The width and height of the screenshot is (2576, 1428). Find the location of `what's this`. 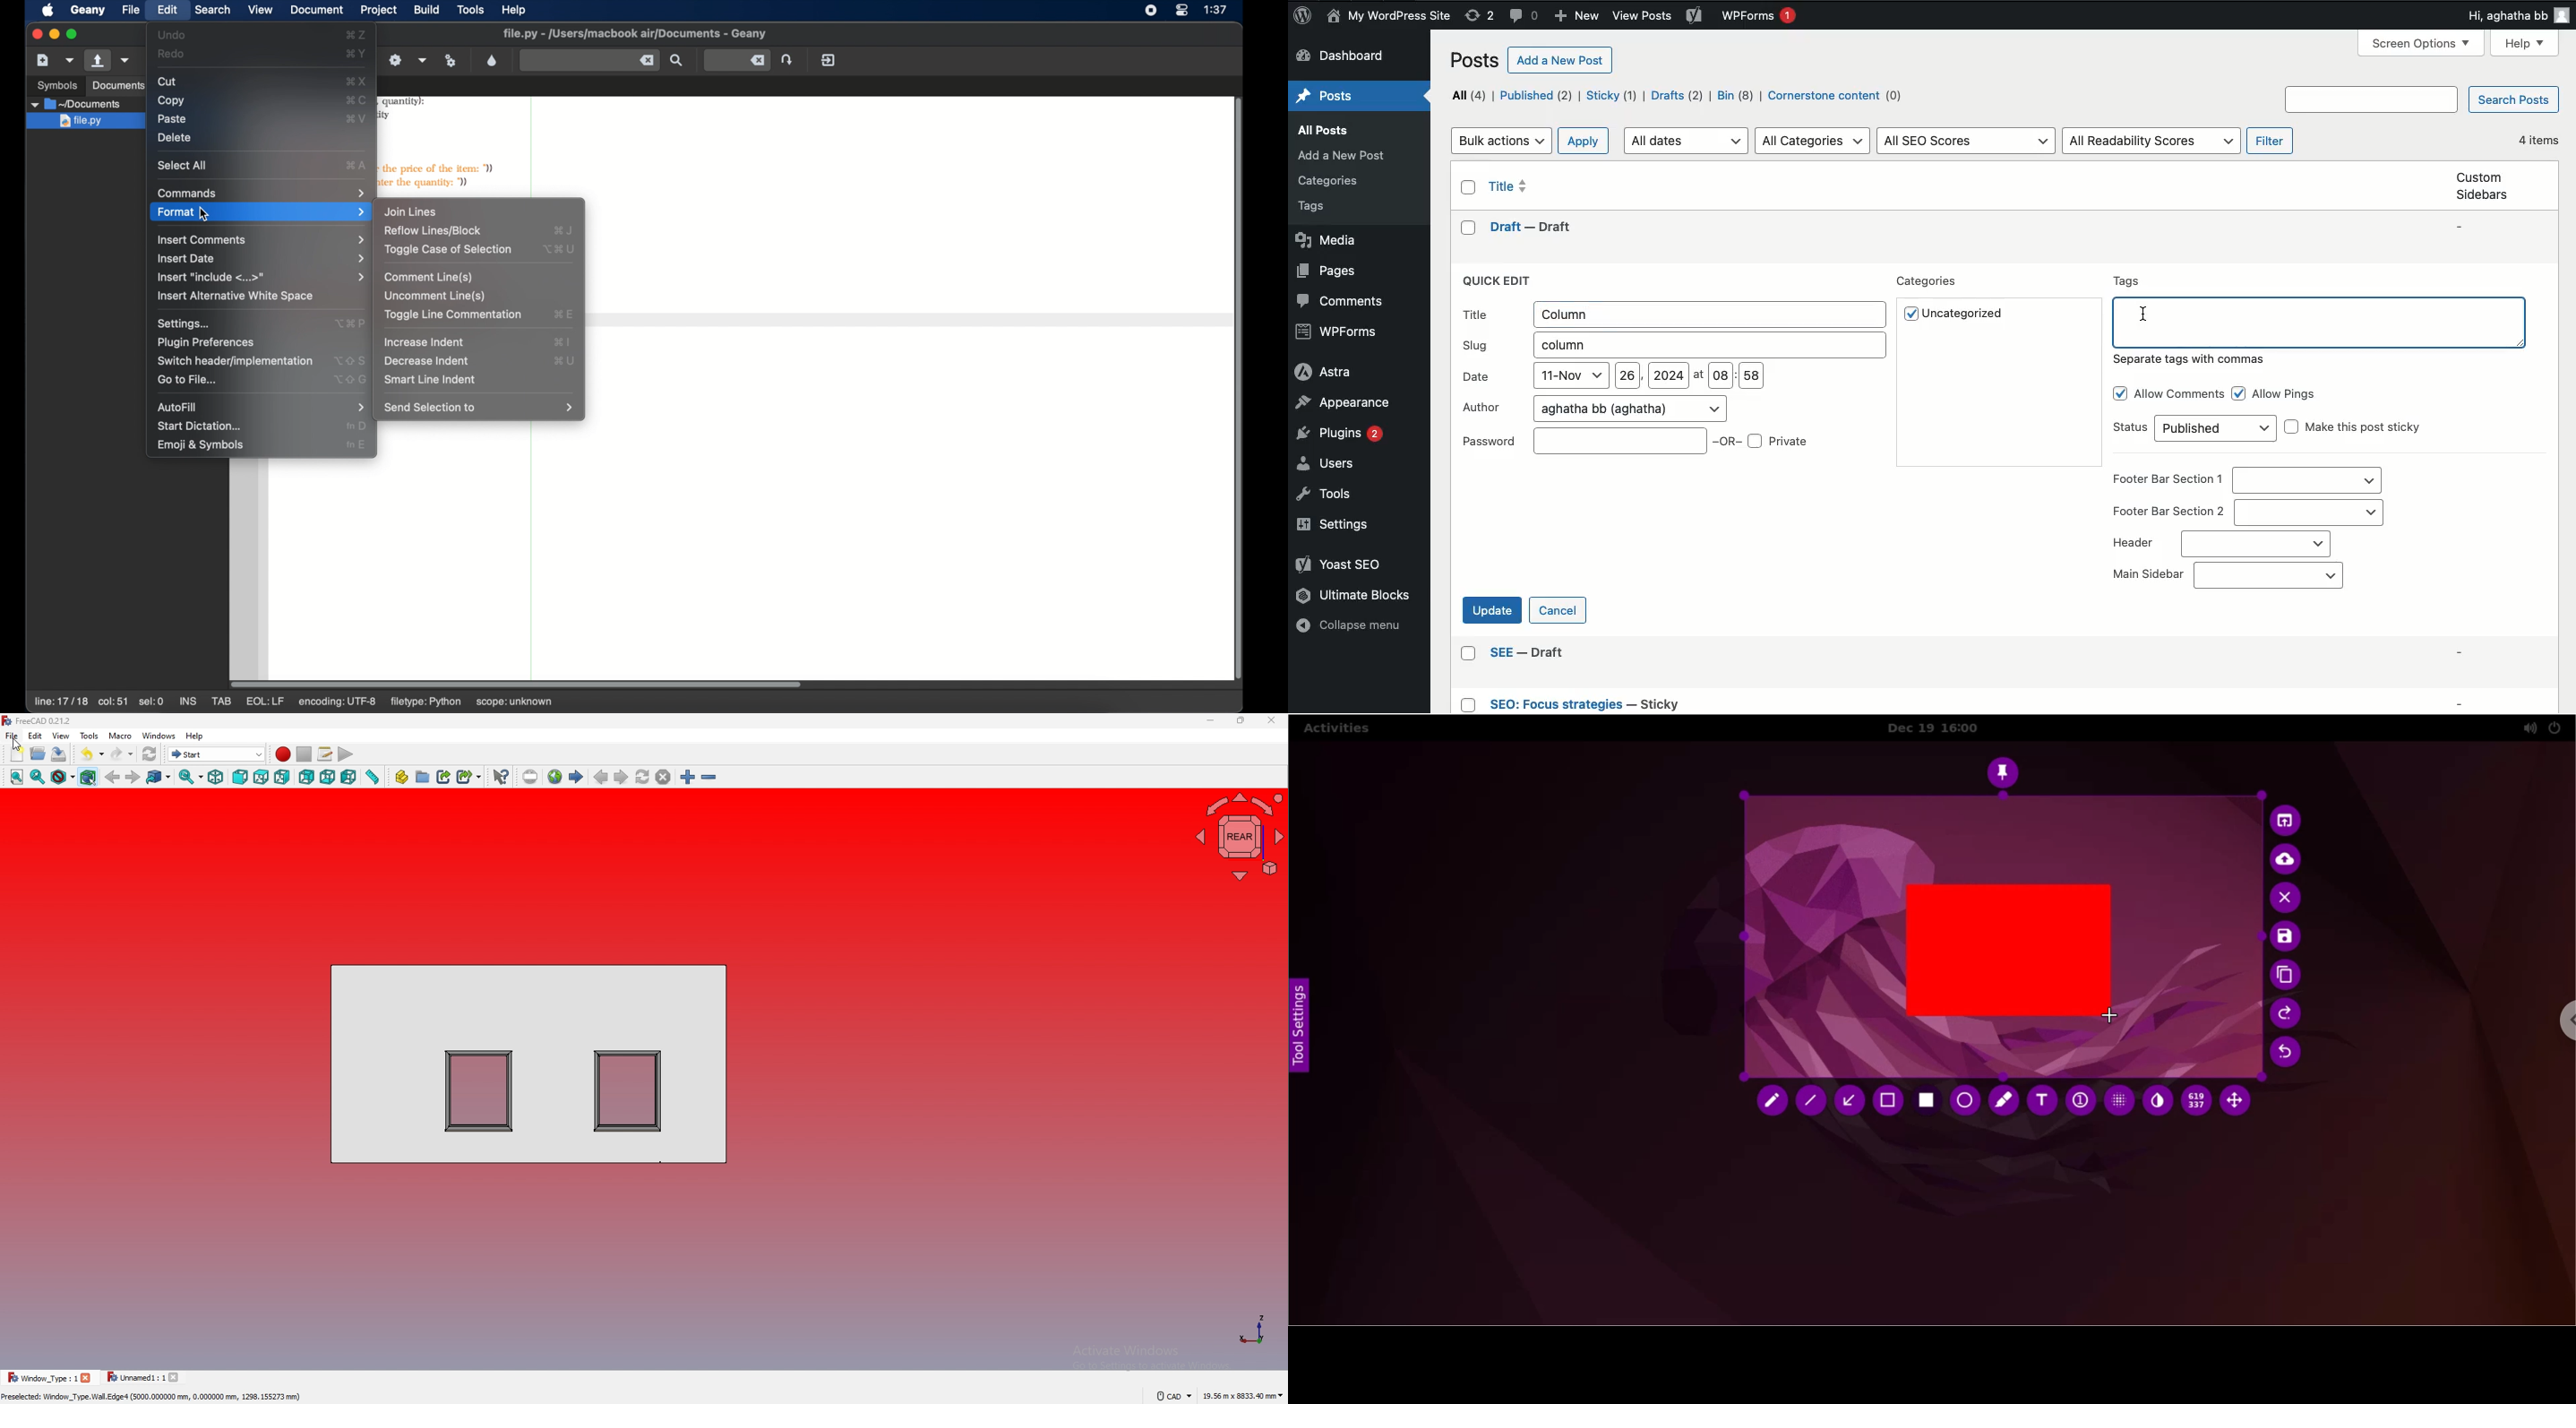

what's this is located at coordinates (500, 778).